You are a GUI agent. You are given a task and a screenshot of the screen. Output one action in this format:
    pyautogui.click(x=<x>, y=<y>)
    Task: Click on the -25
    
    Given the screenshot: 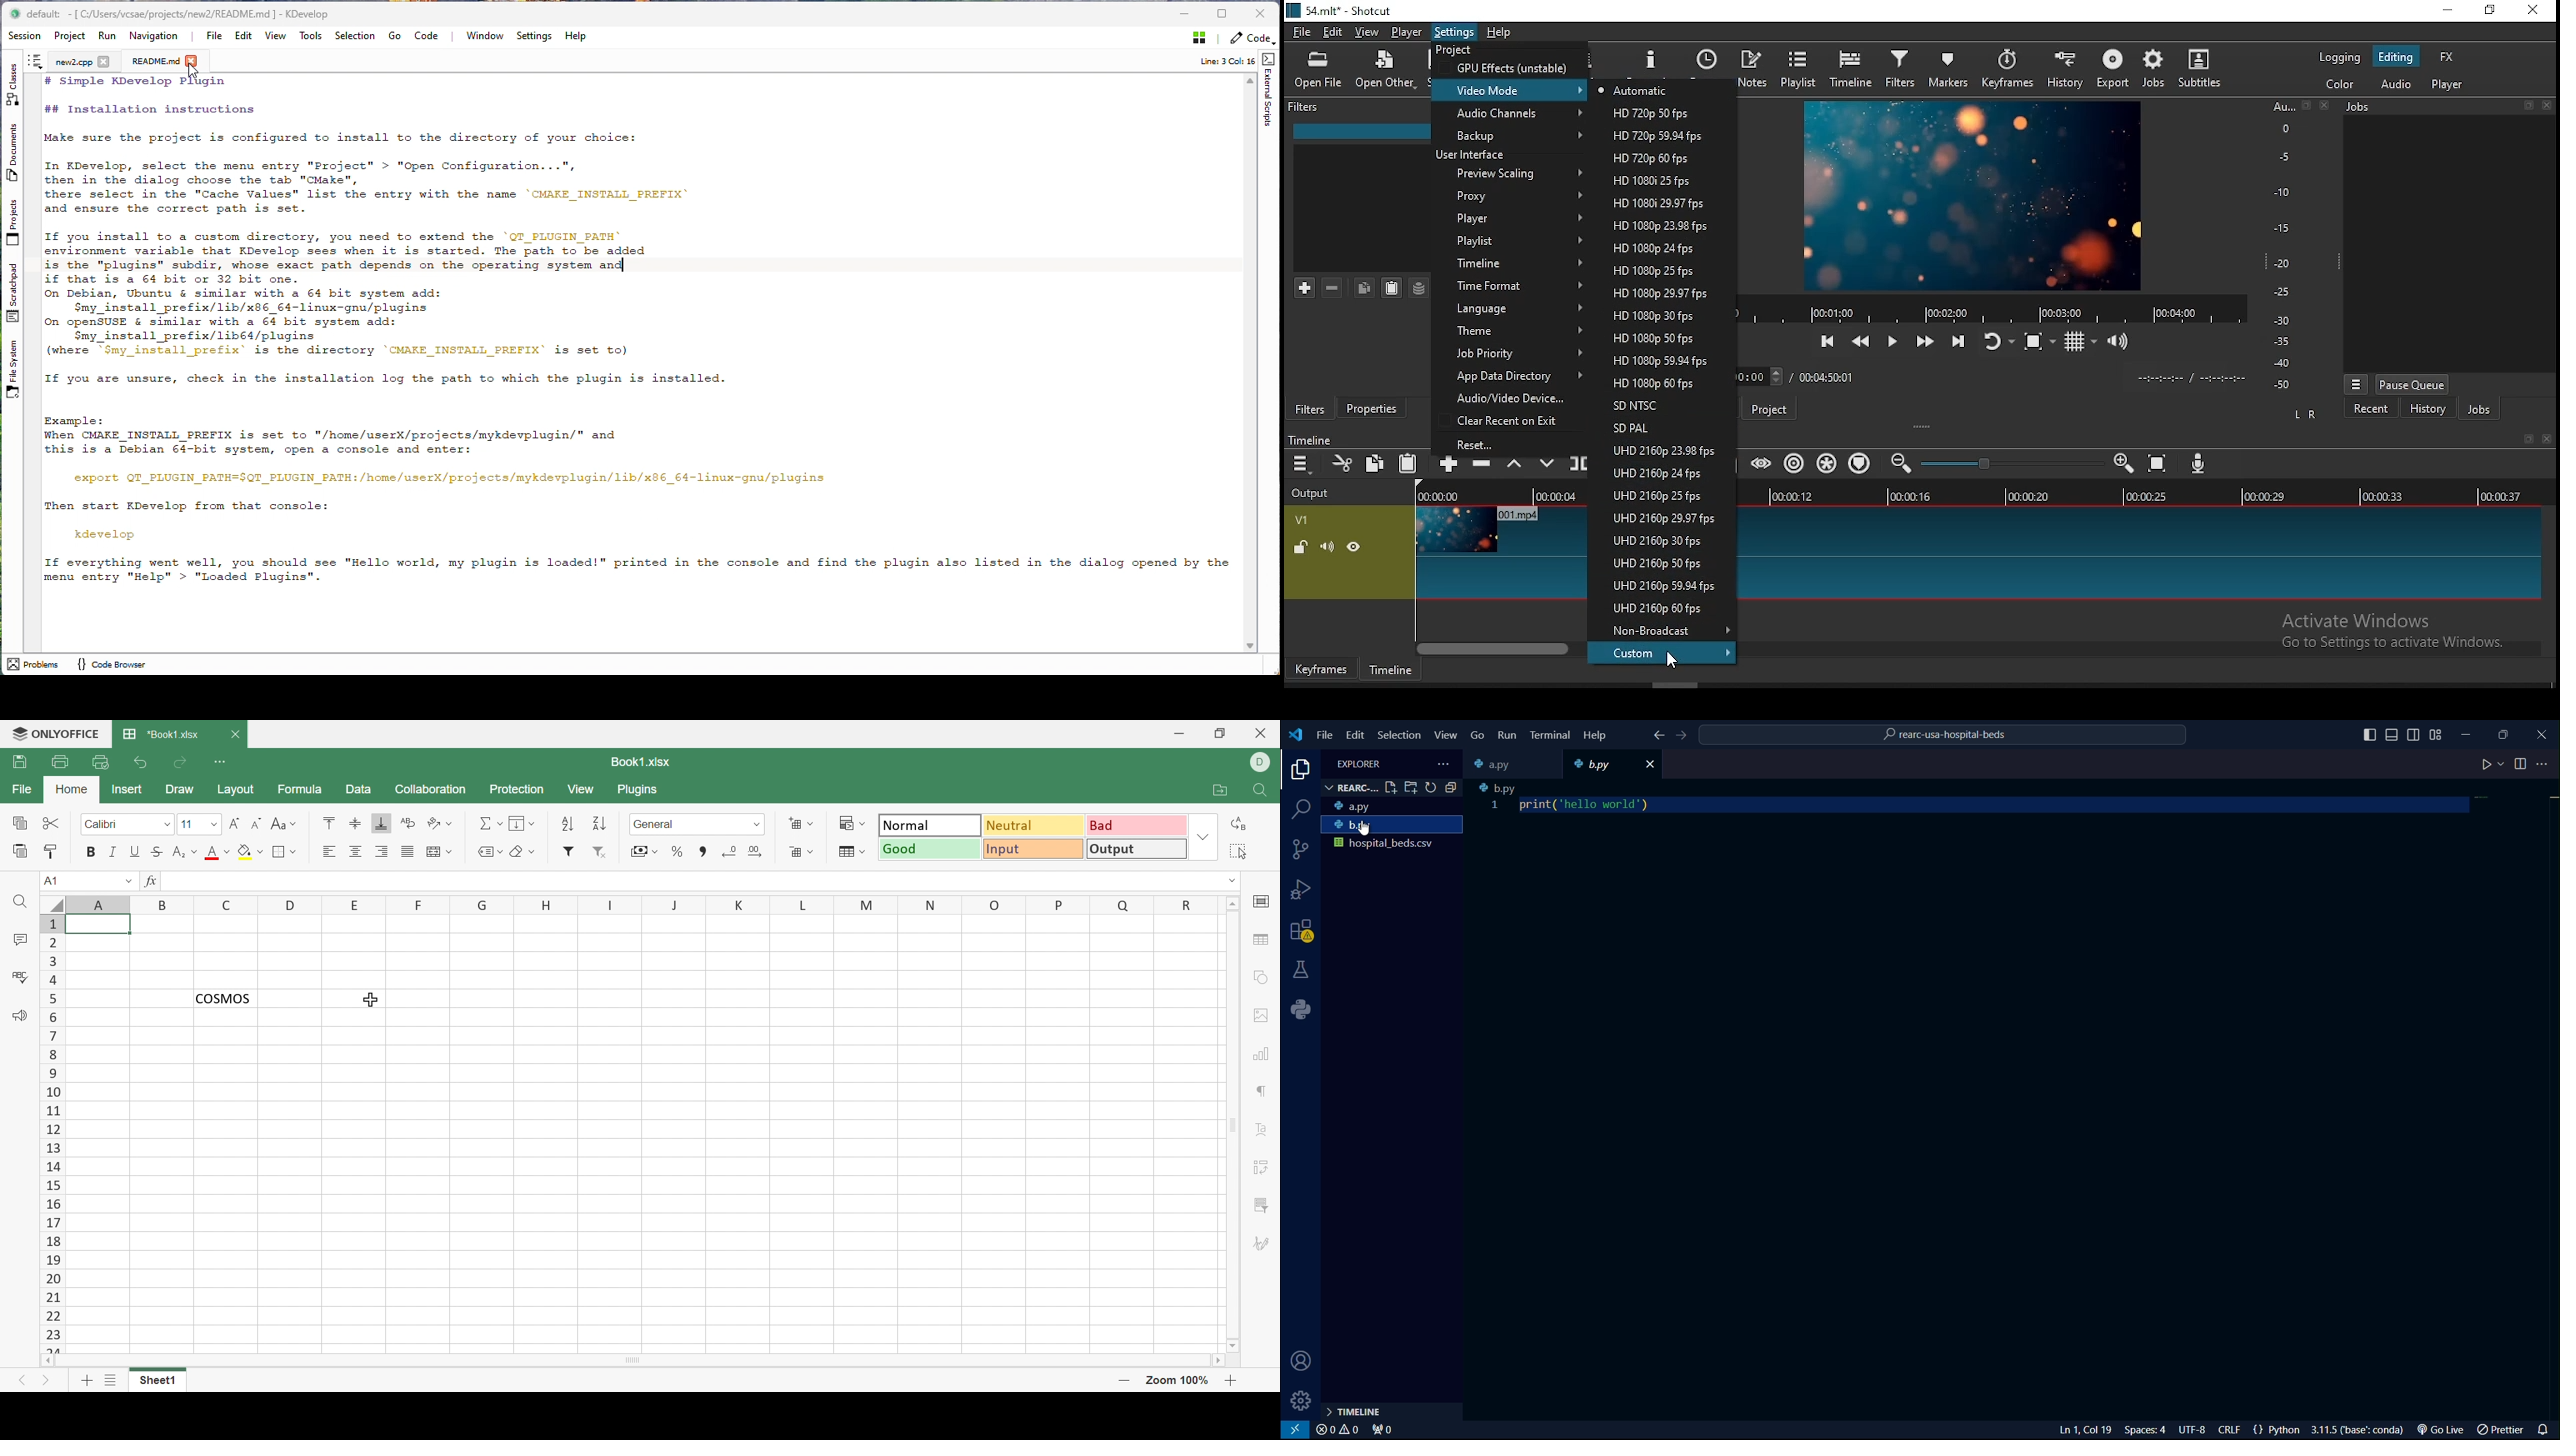 What is the action you would take?
    pyautogui.click(x=2282, y=293)
    